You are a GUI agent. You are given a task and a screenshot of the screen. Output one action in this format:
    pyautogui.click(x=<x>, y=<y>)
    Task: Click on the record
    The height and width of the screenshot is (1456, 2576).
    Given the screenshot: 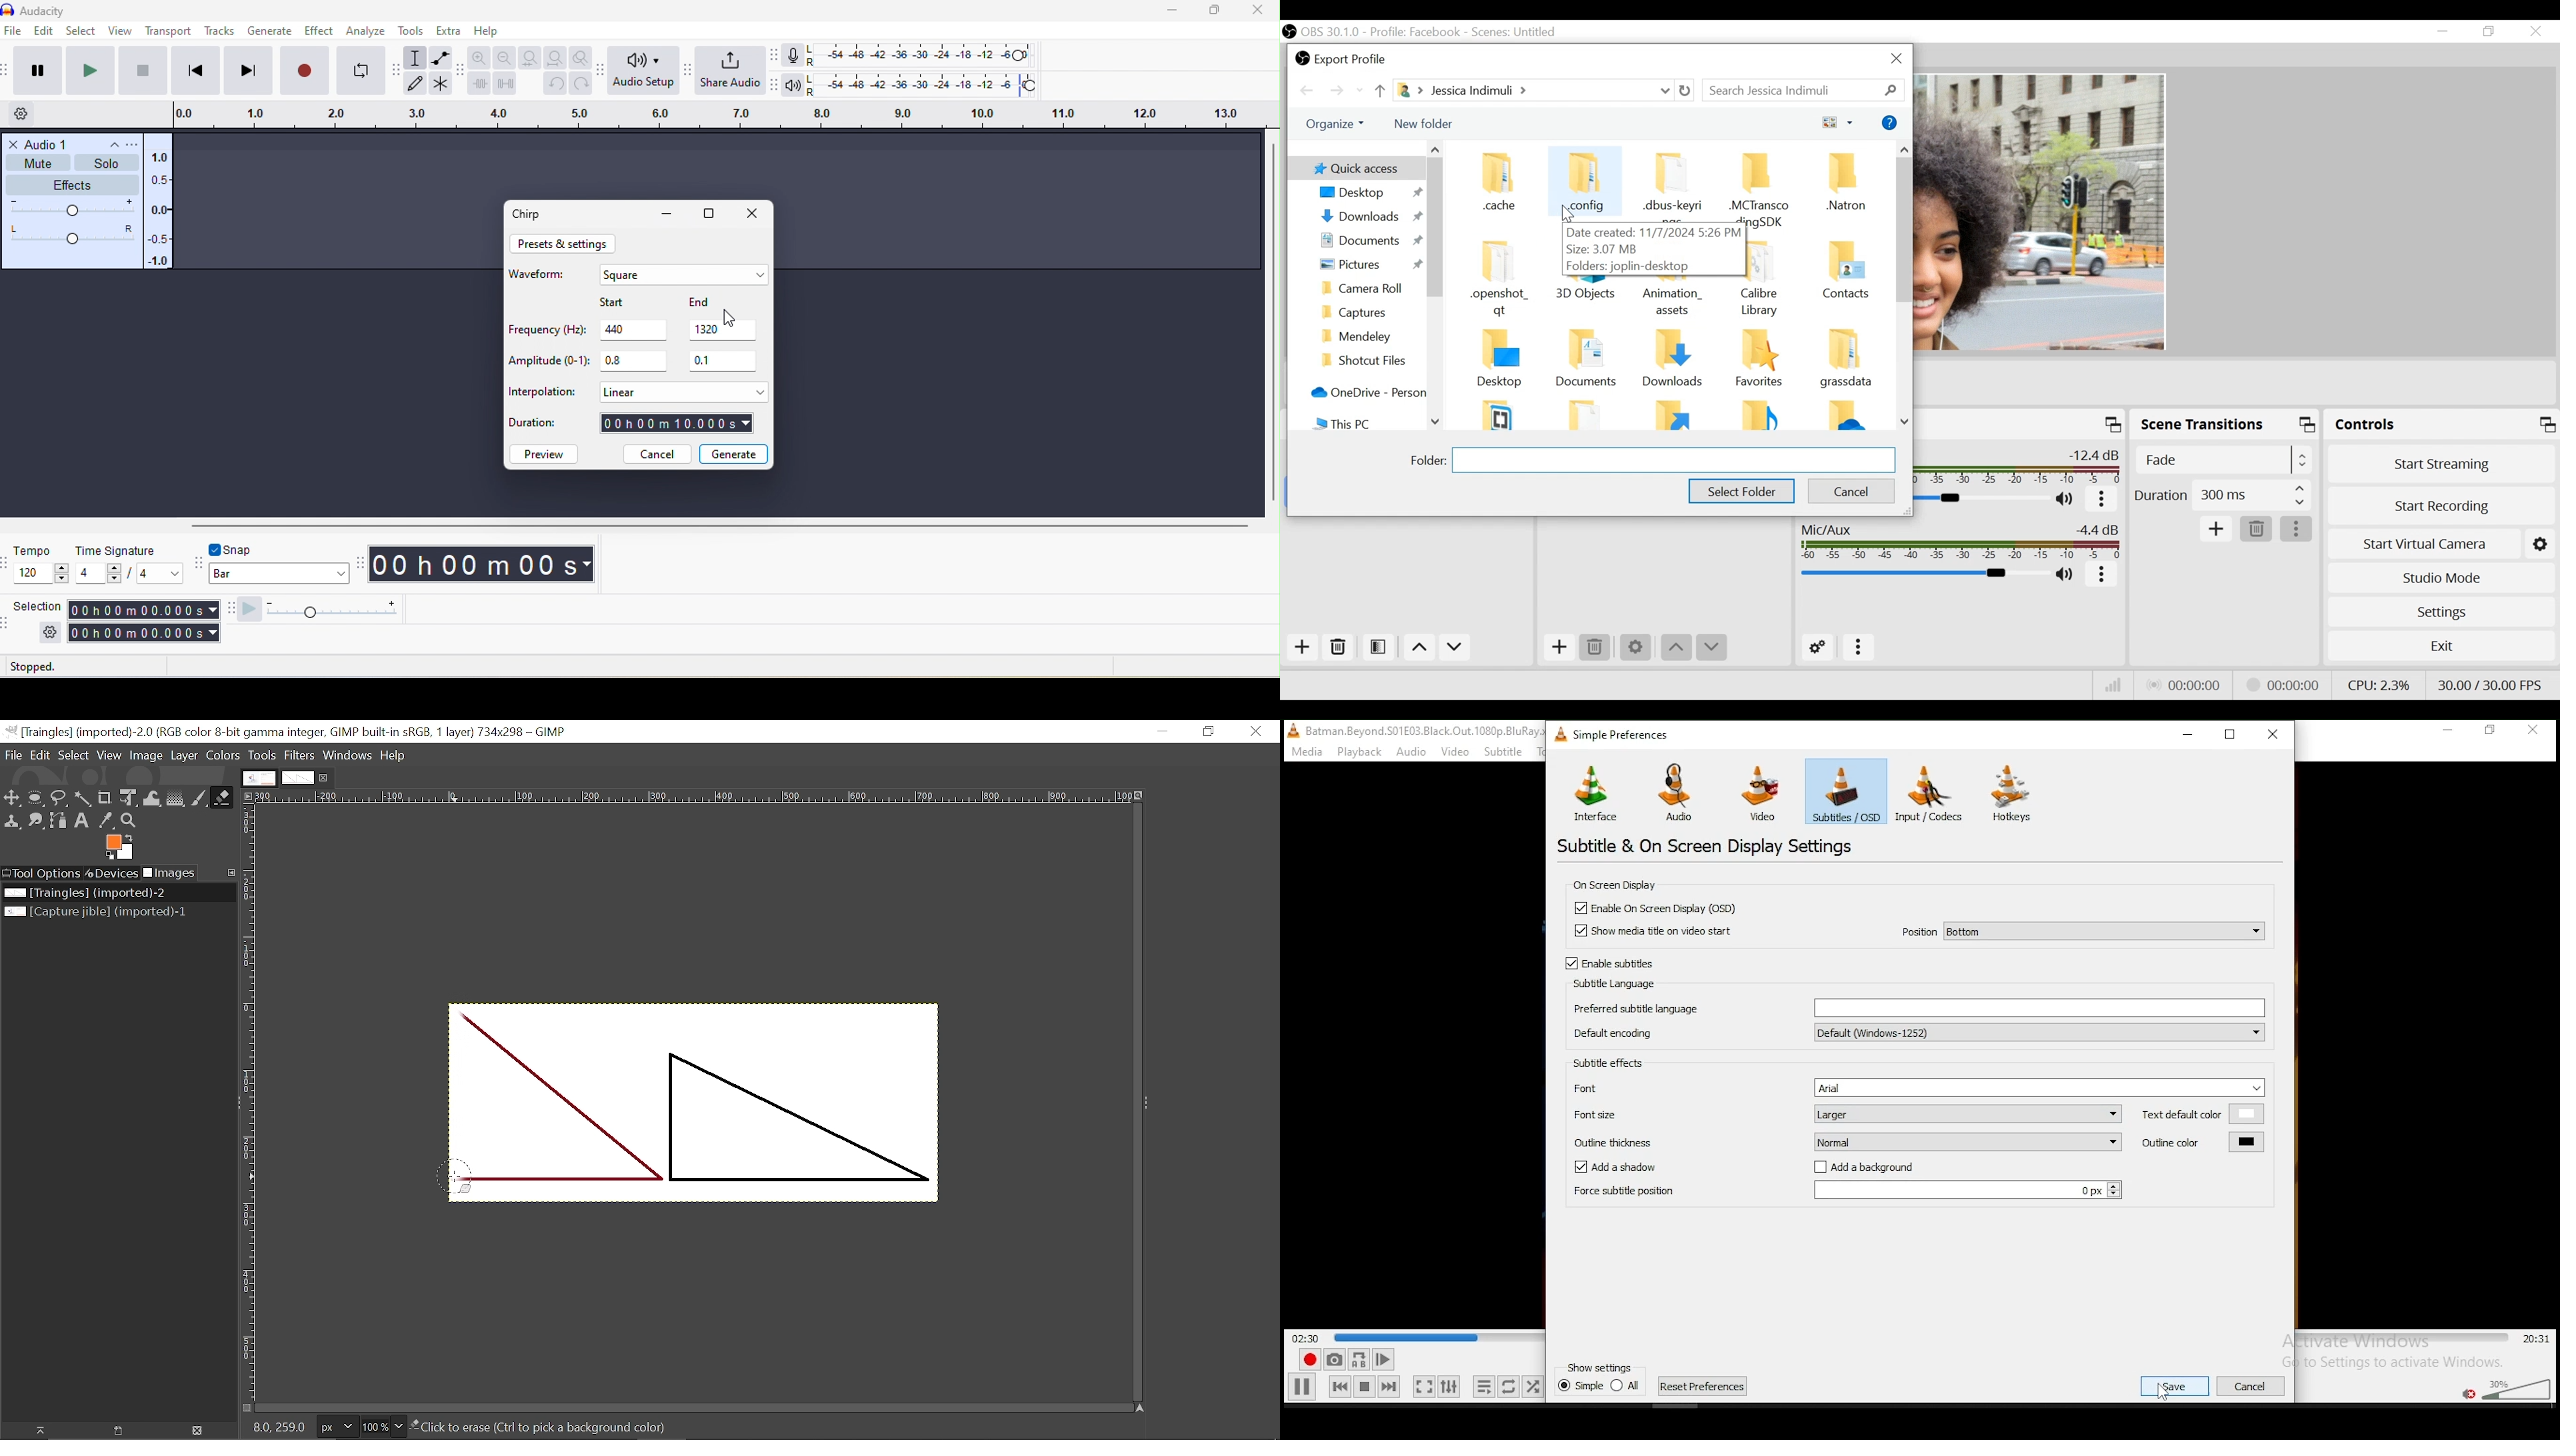 What is the action you would take?
    pyautogui.click(x=1310, y=1359)
    